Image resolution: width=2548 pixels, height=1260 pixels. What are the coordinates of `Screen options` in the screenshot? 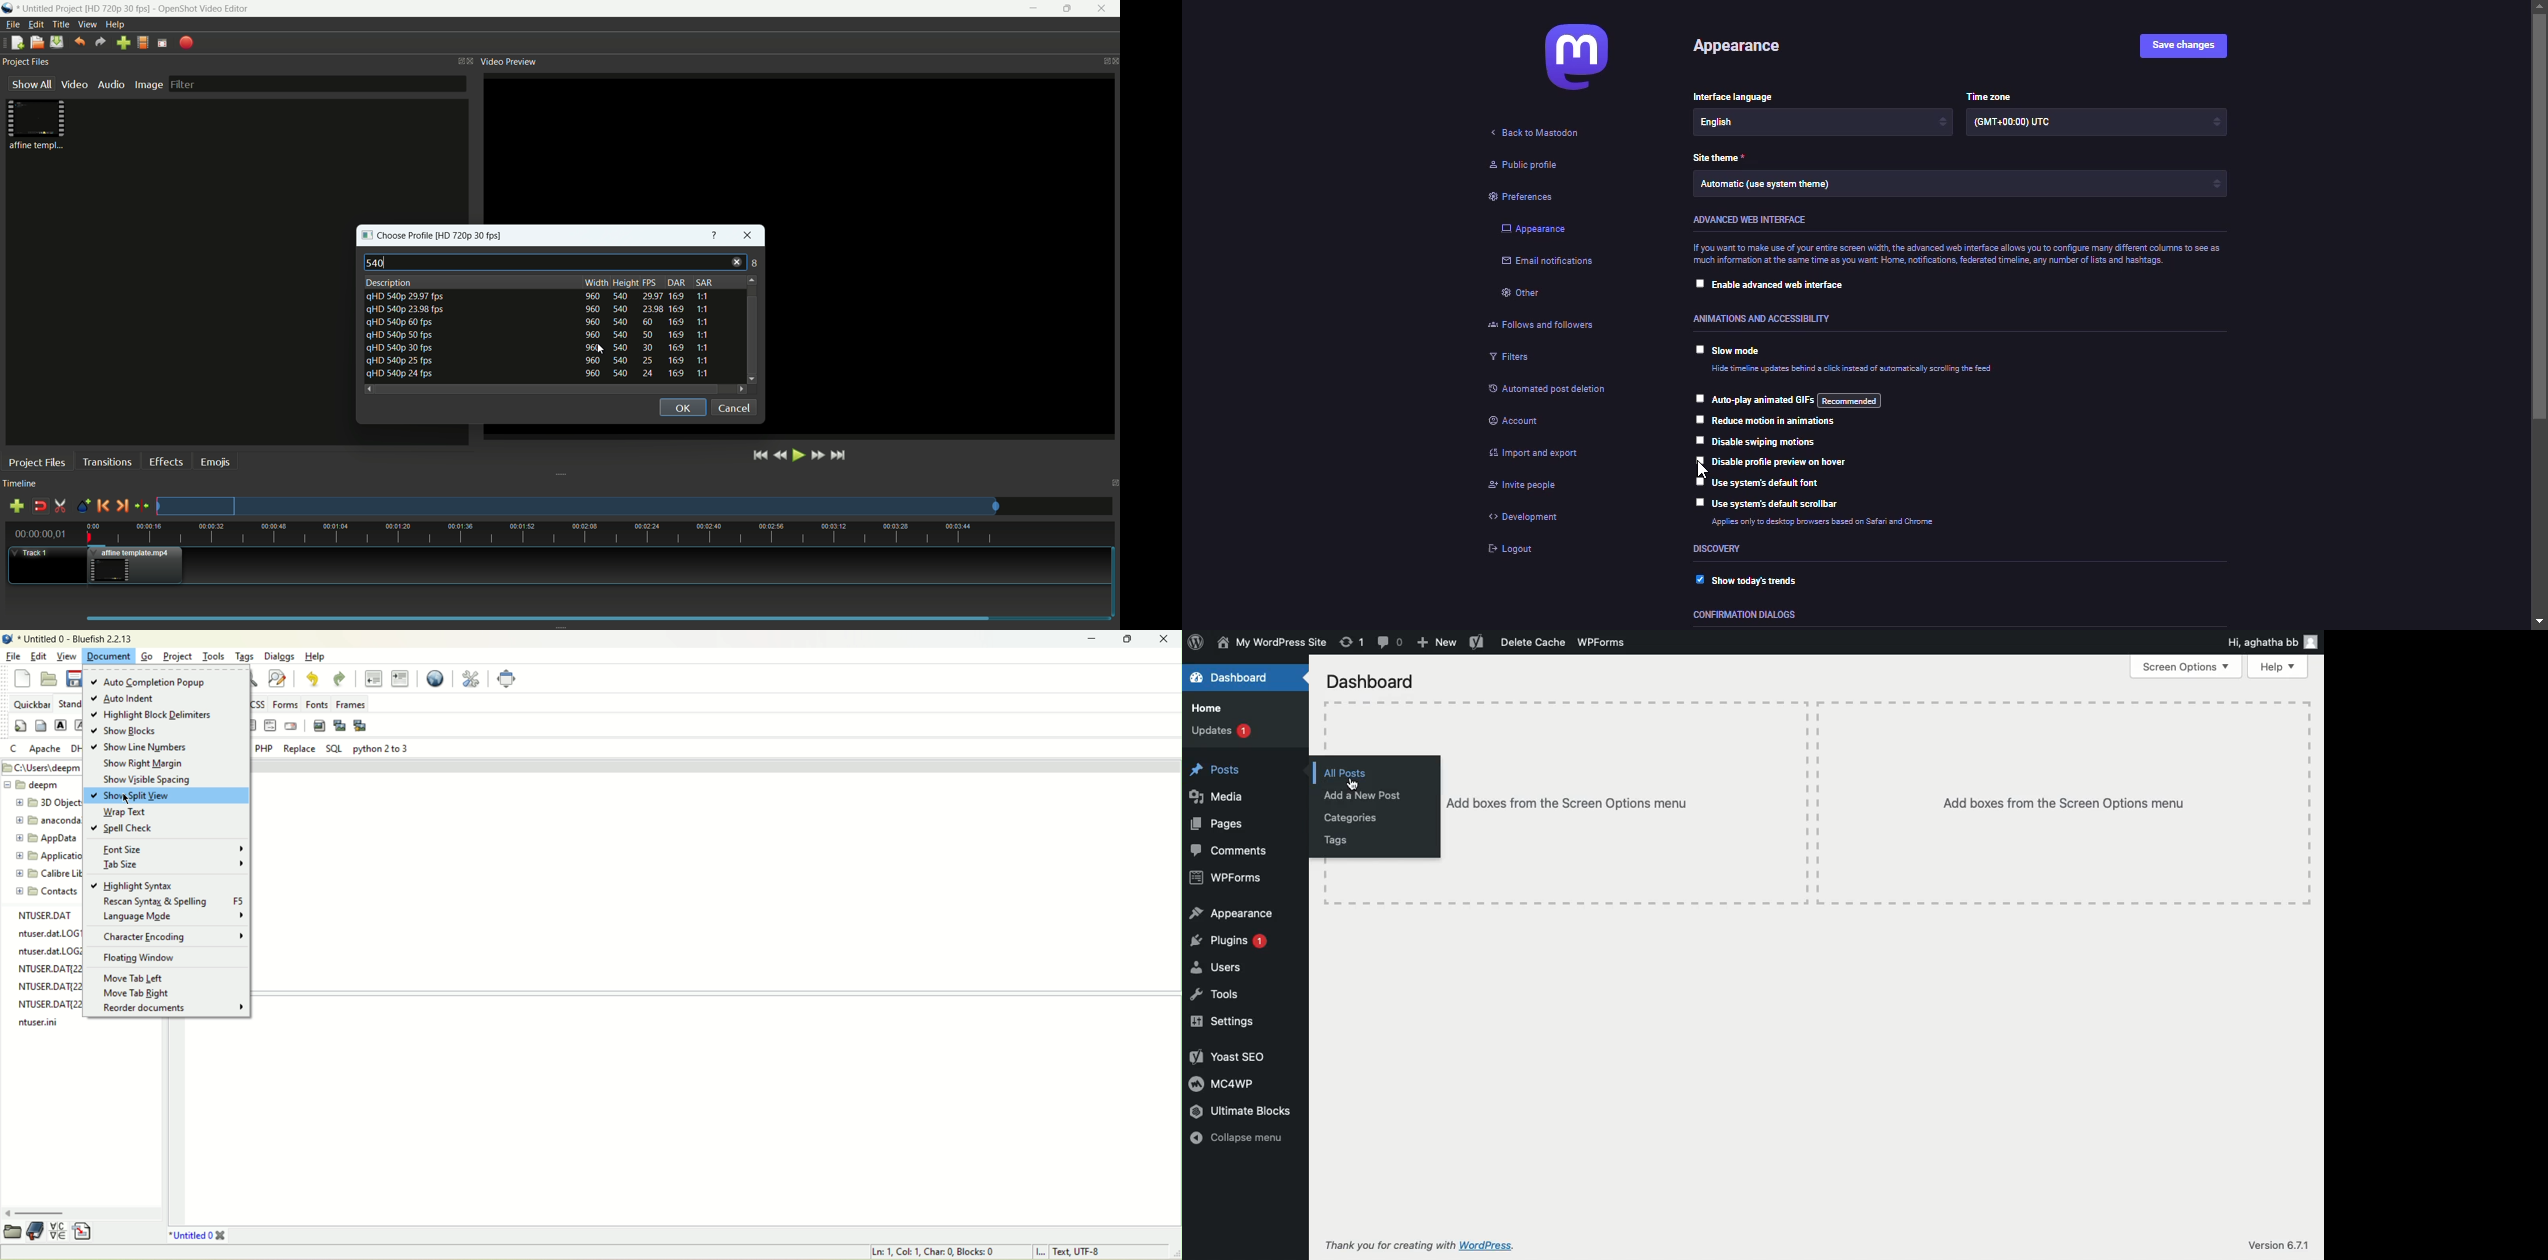 It's located at (2187, 666).